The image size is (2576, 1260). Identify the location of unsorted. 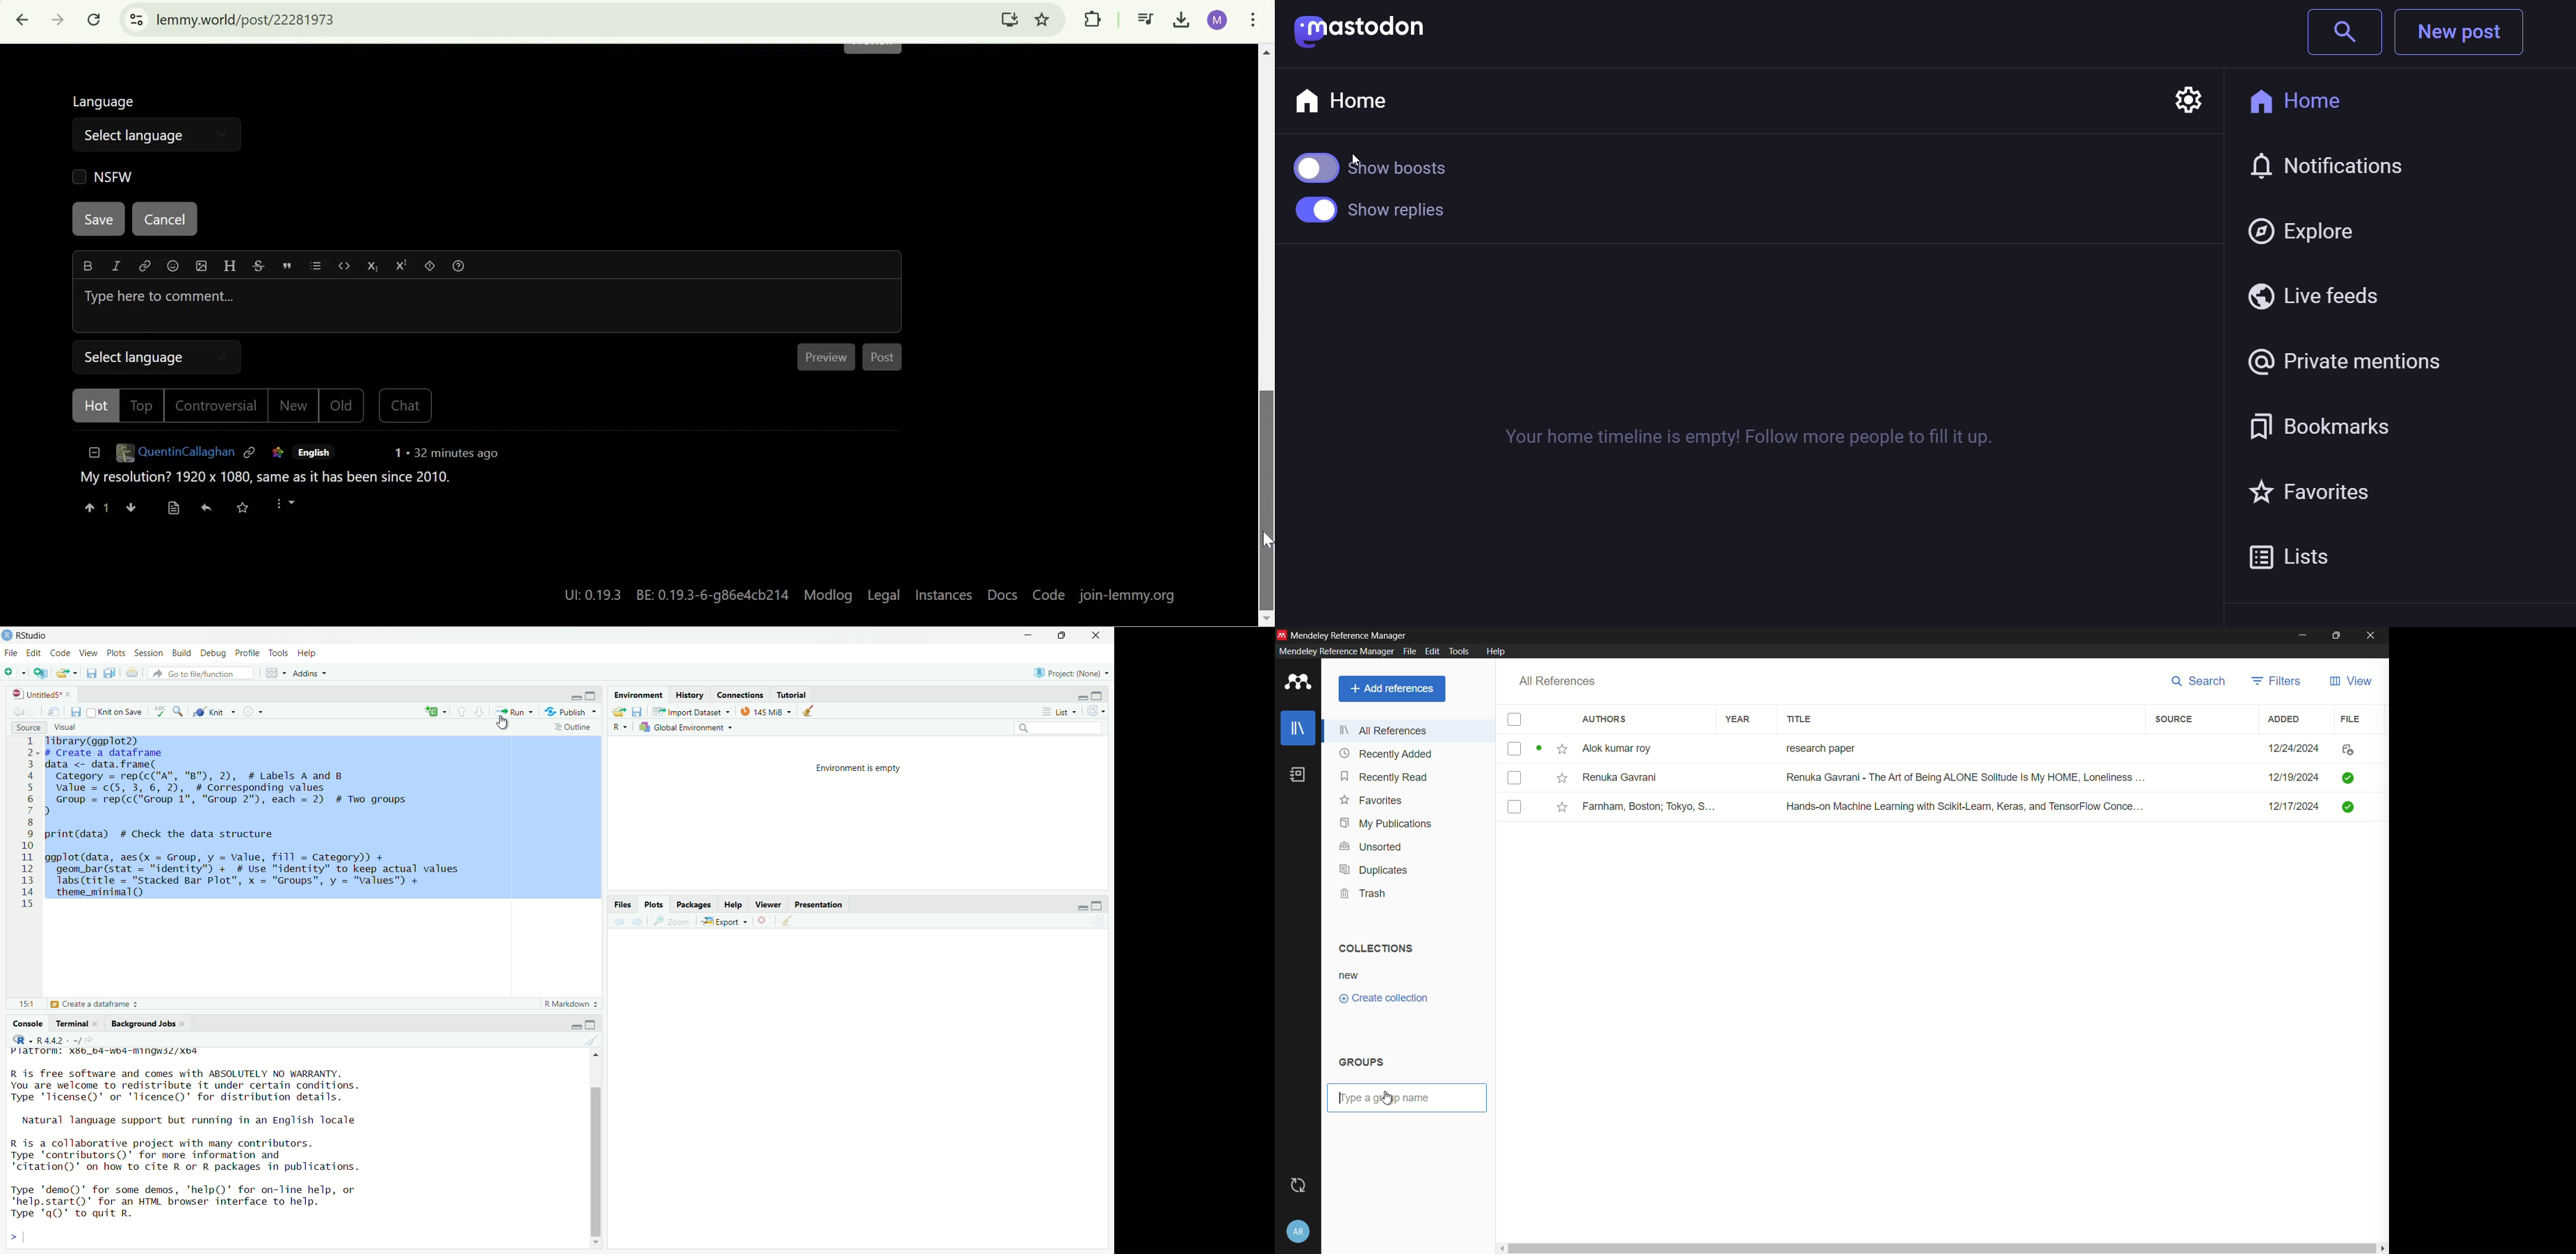
(1371, 845).